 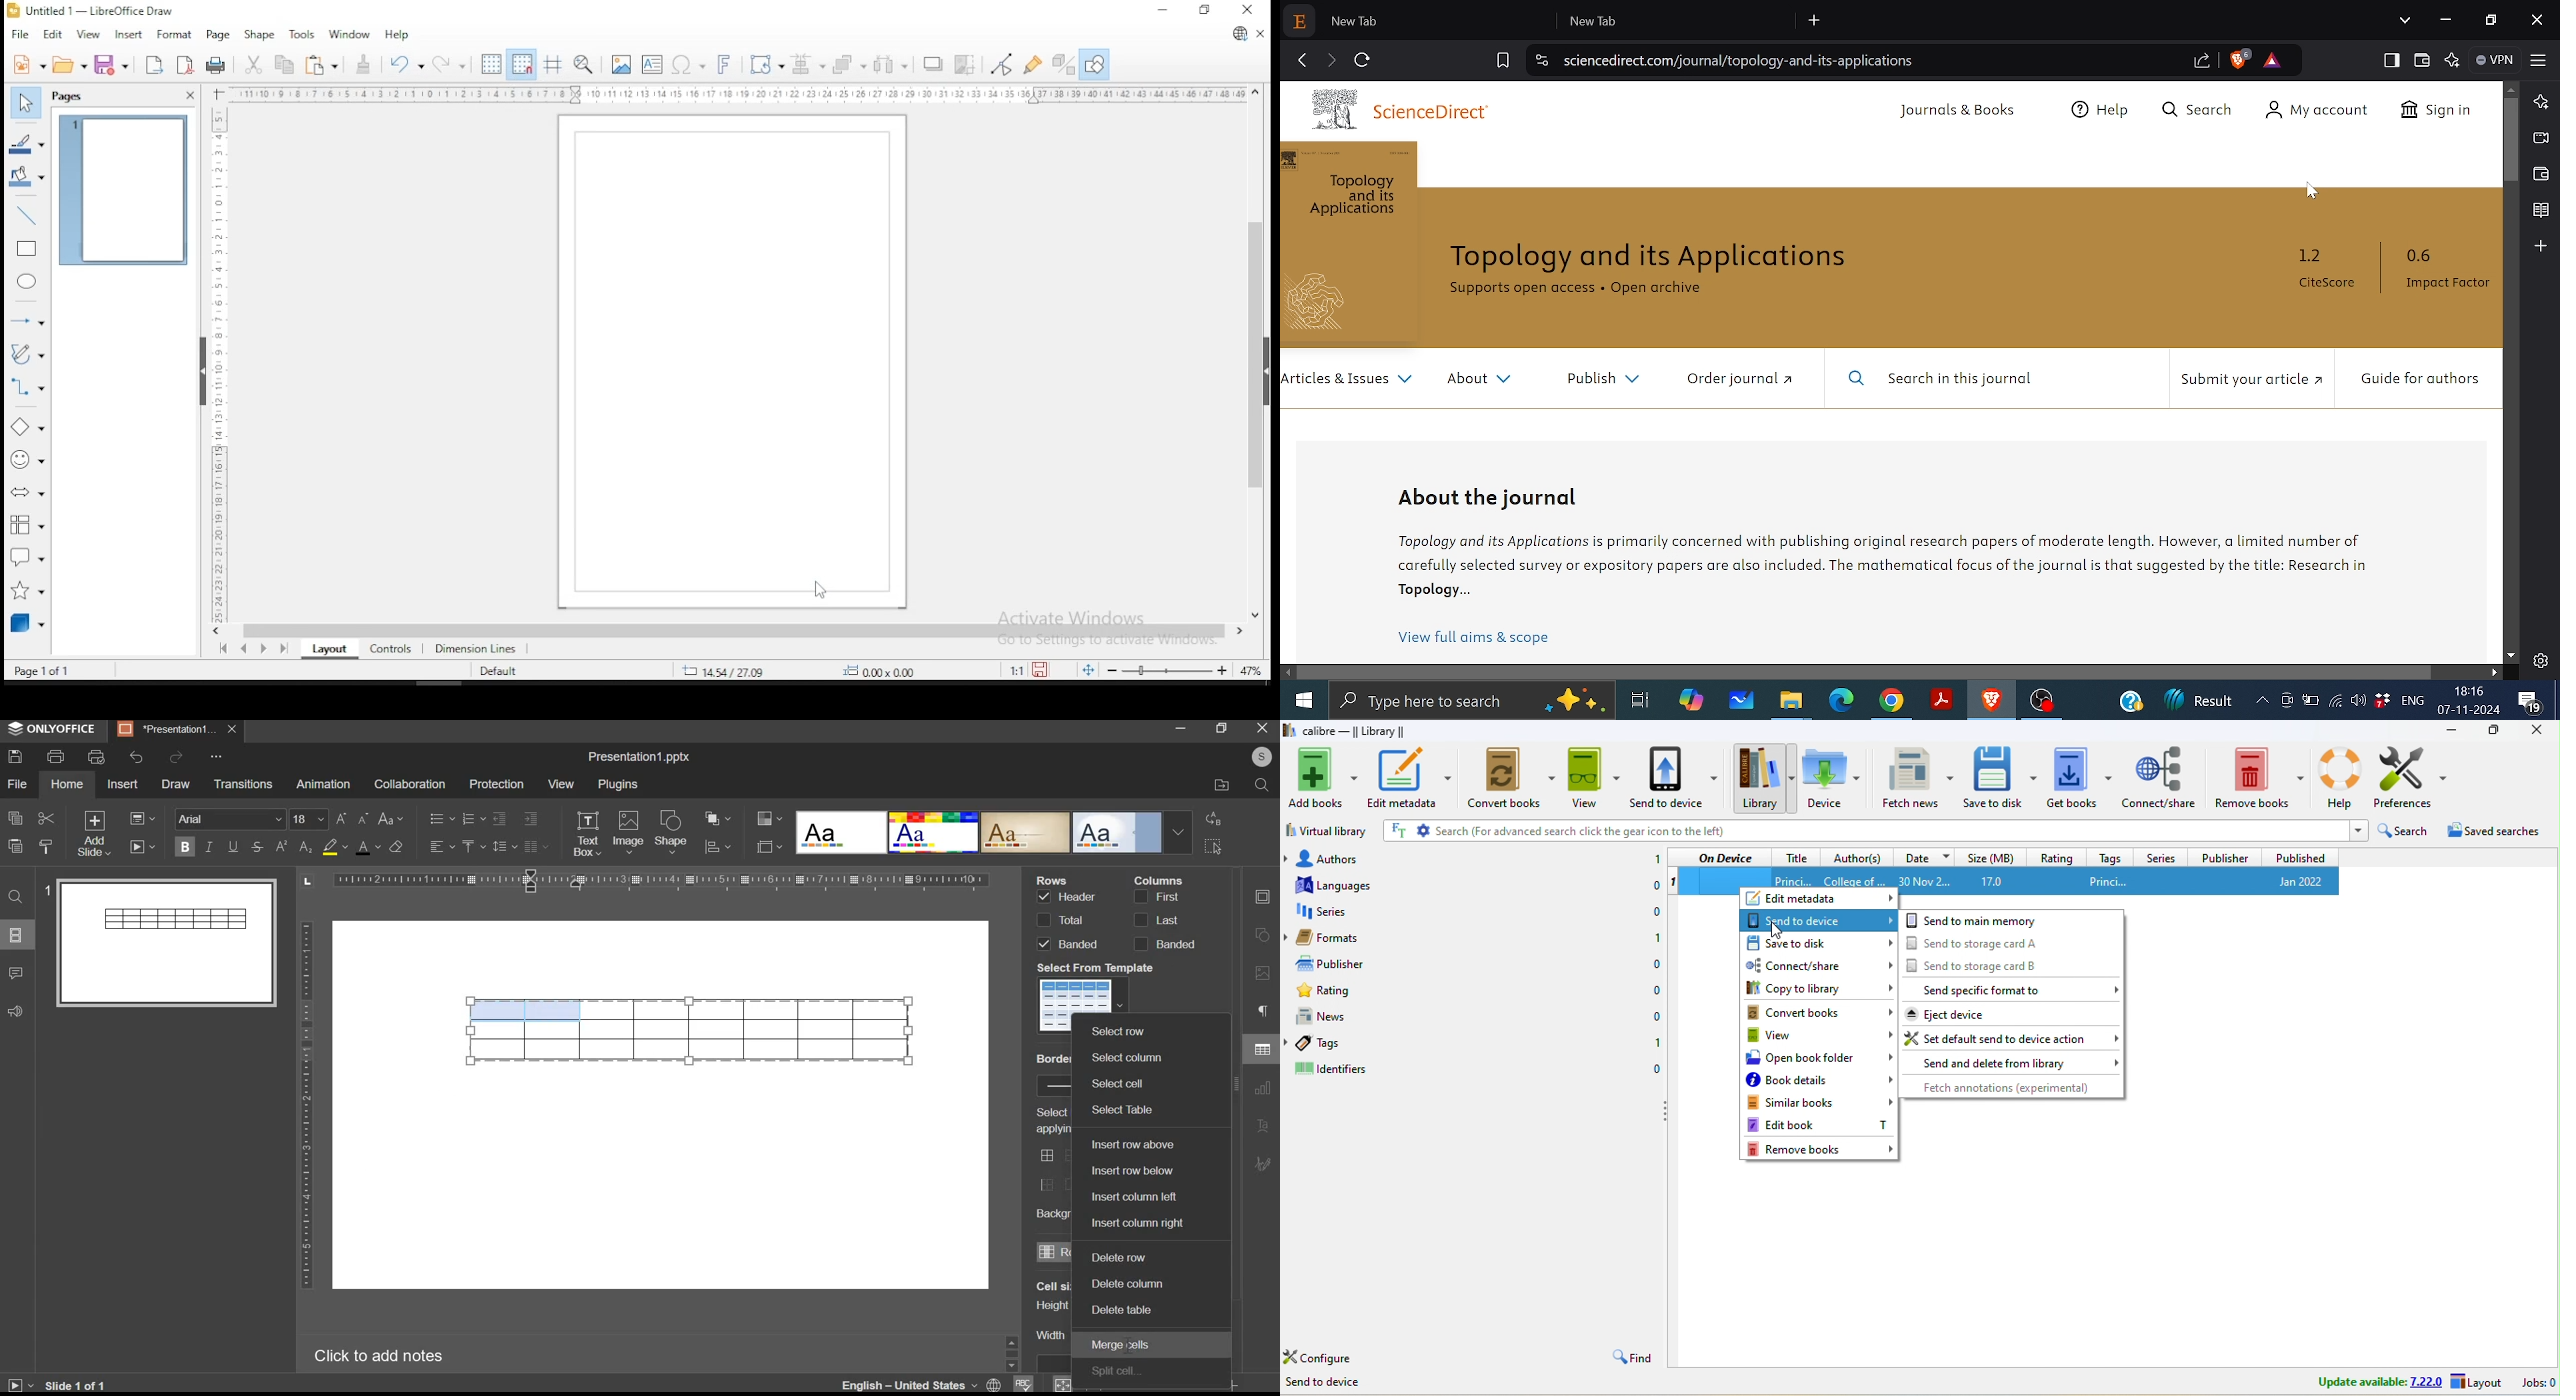 I want to click on crop, so click(x=965, y=64).